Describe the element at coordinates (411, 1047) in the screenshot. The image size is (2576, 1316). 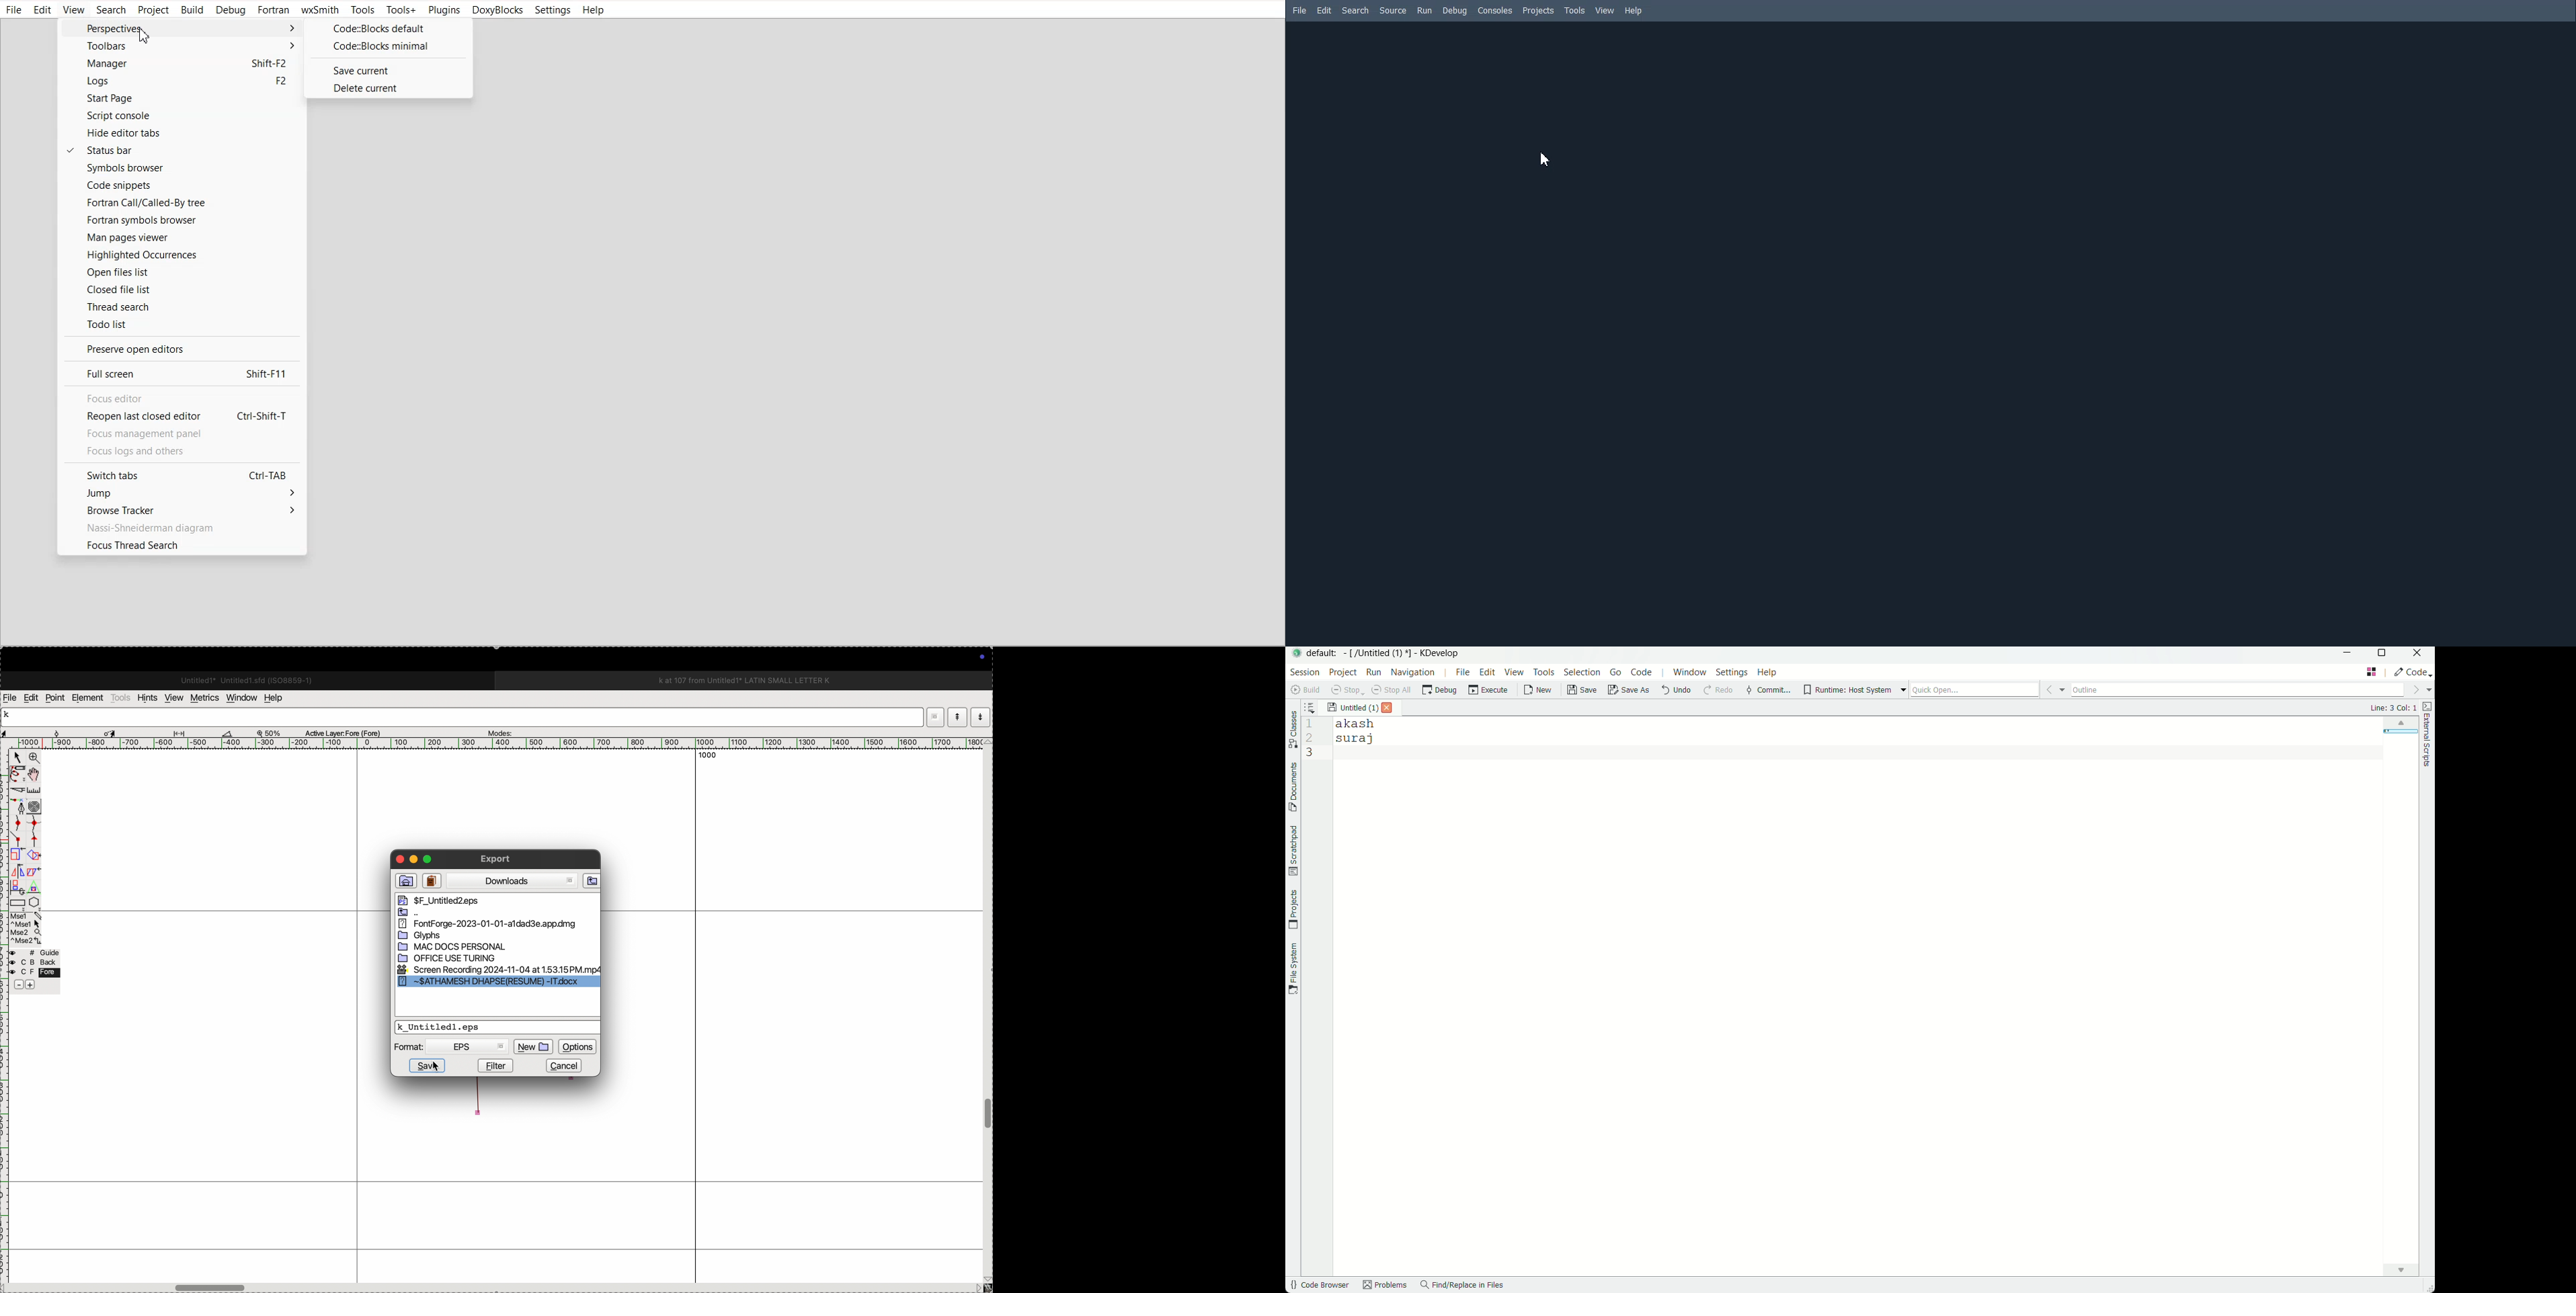
I see `format` at that location.